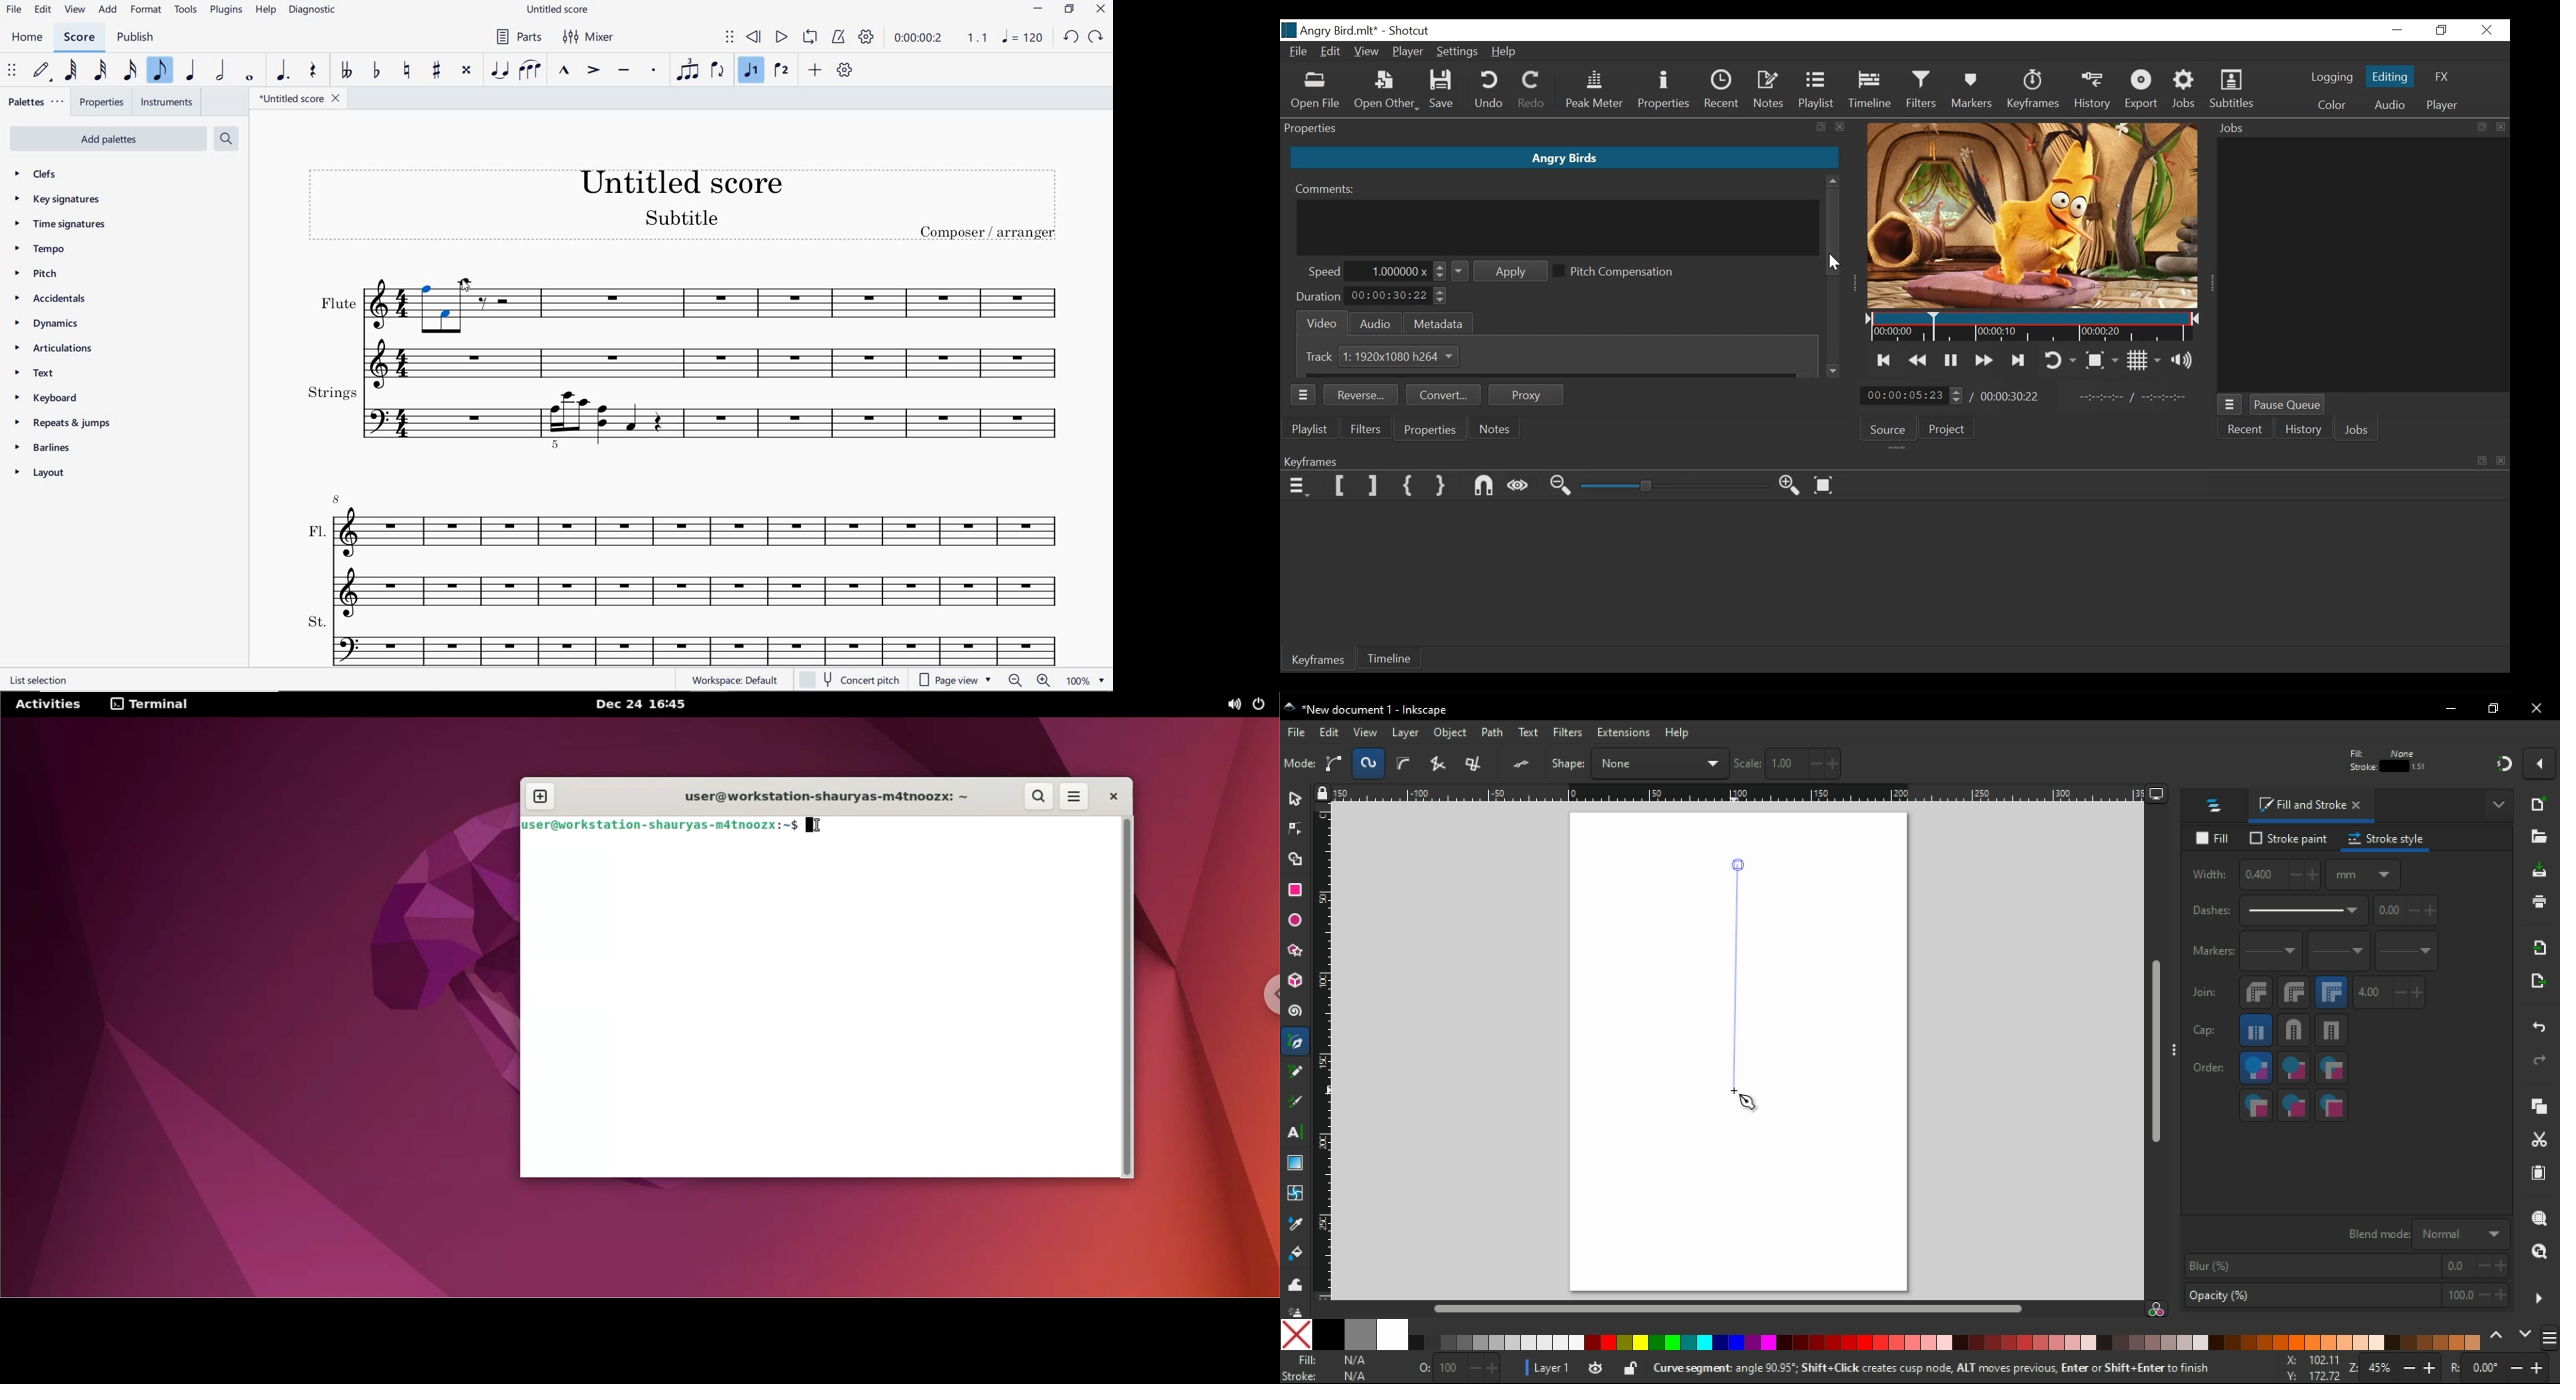  Describe the element at coordinates (816, 70) in the screenshot. I see `ADD` at that location.